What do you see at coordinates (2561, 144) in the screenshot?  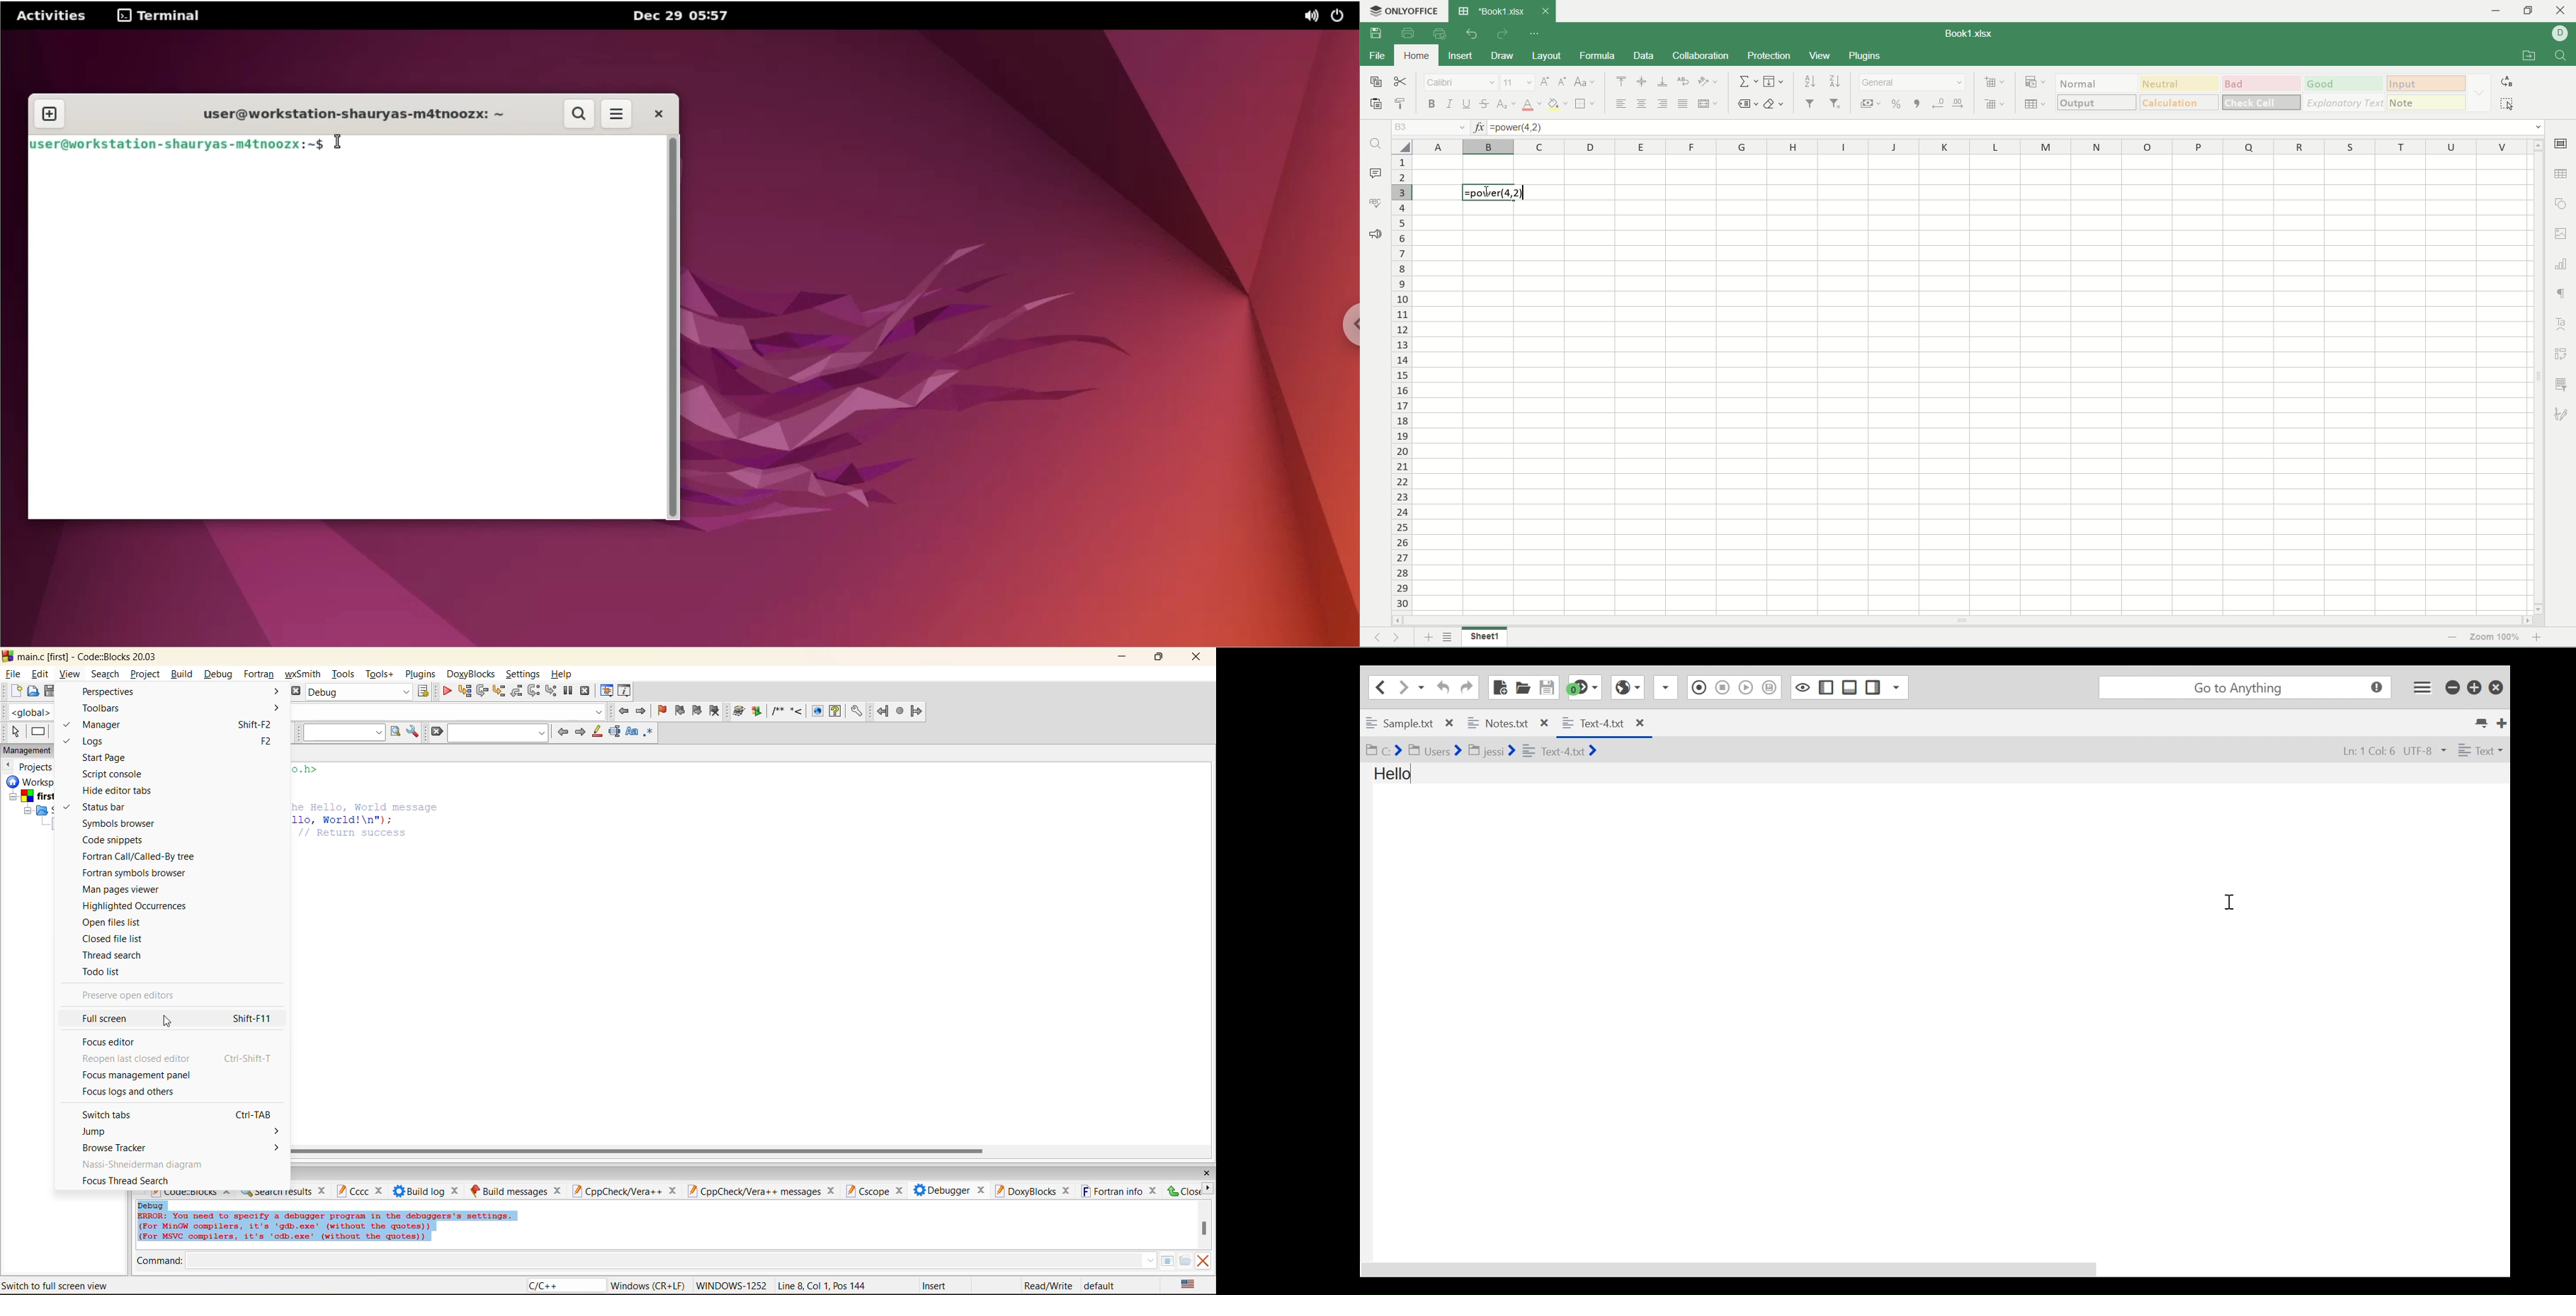 I see `cell setting` at bounding box center [2561, 144].